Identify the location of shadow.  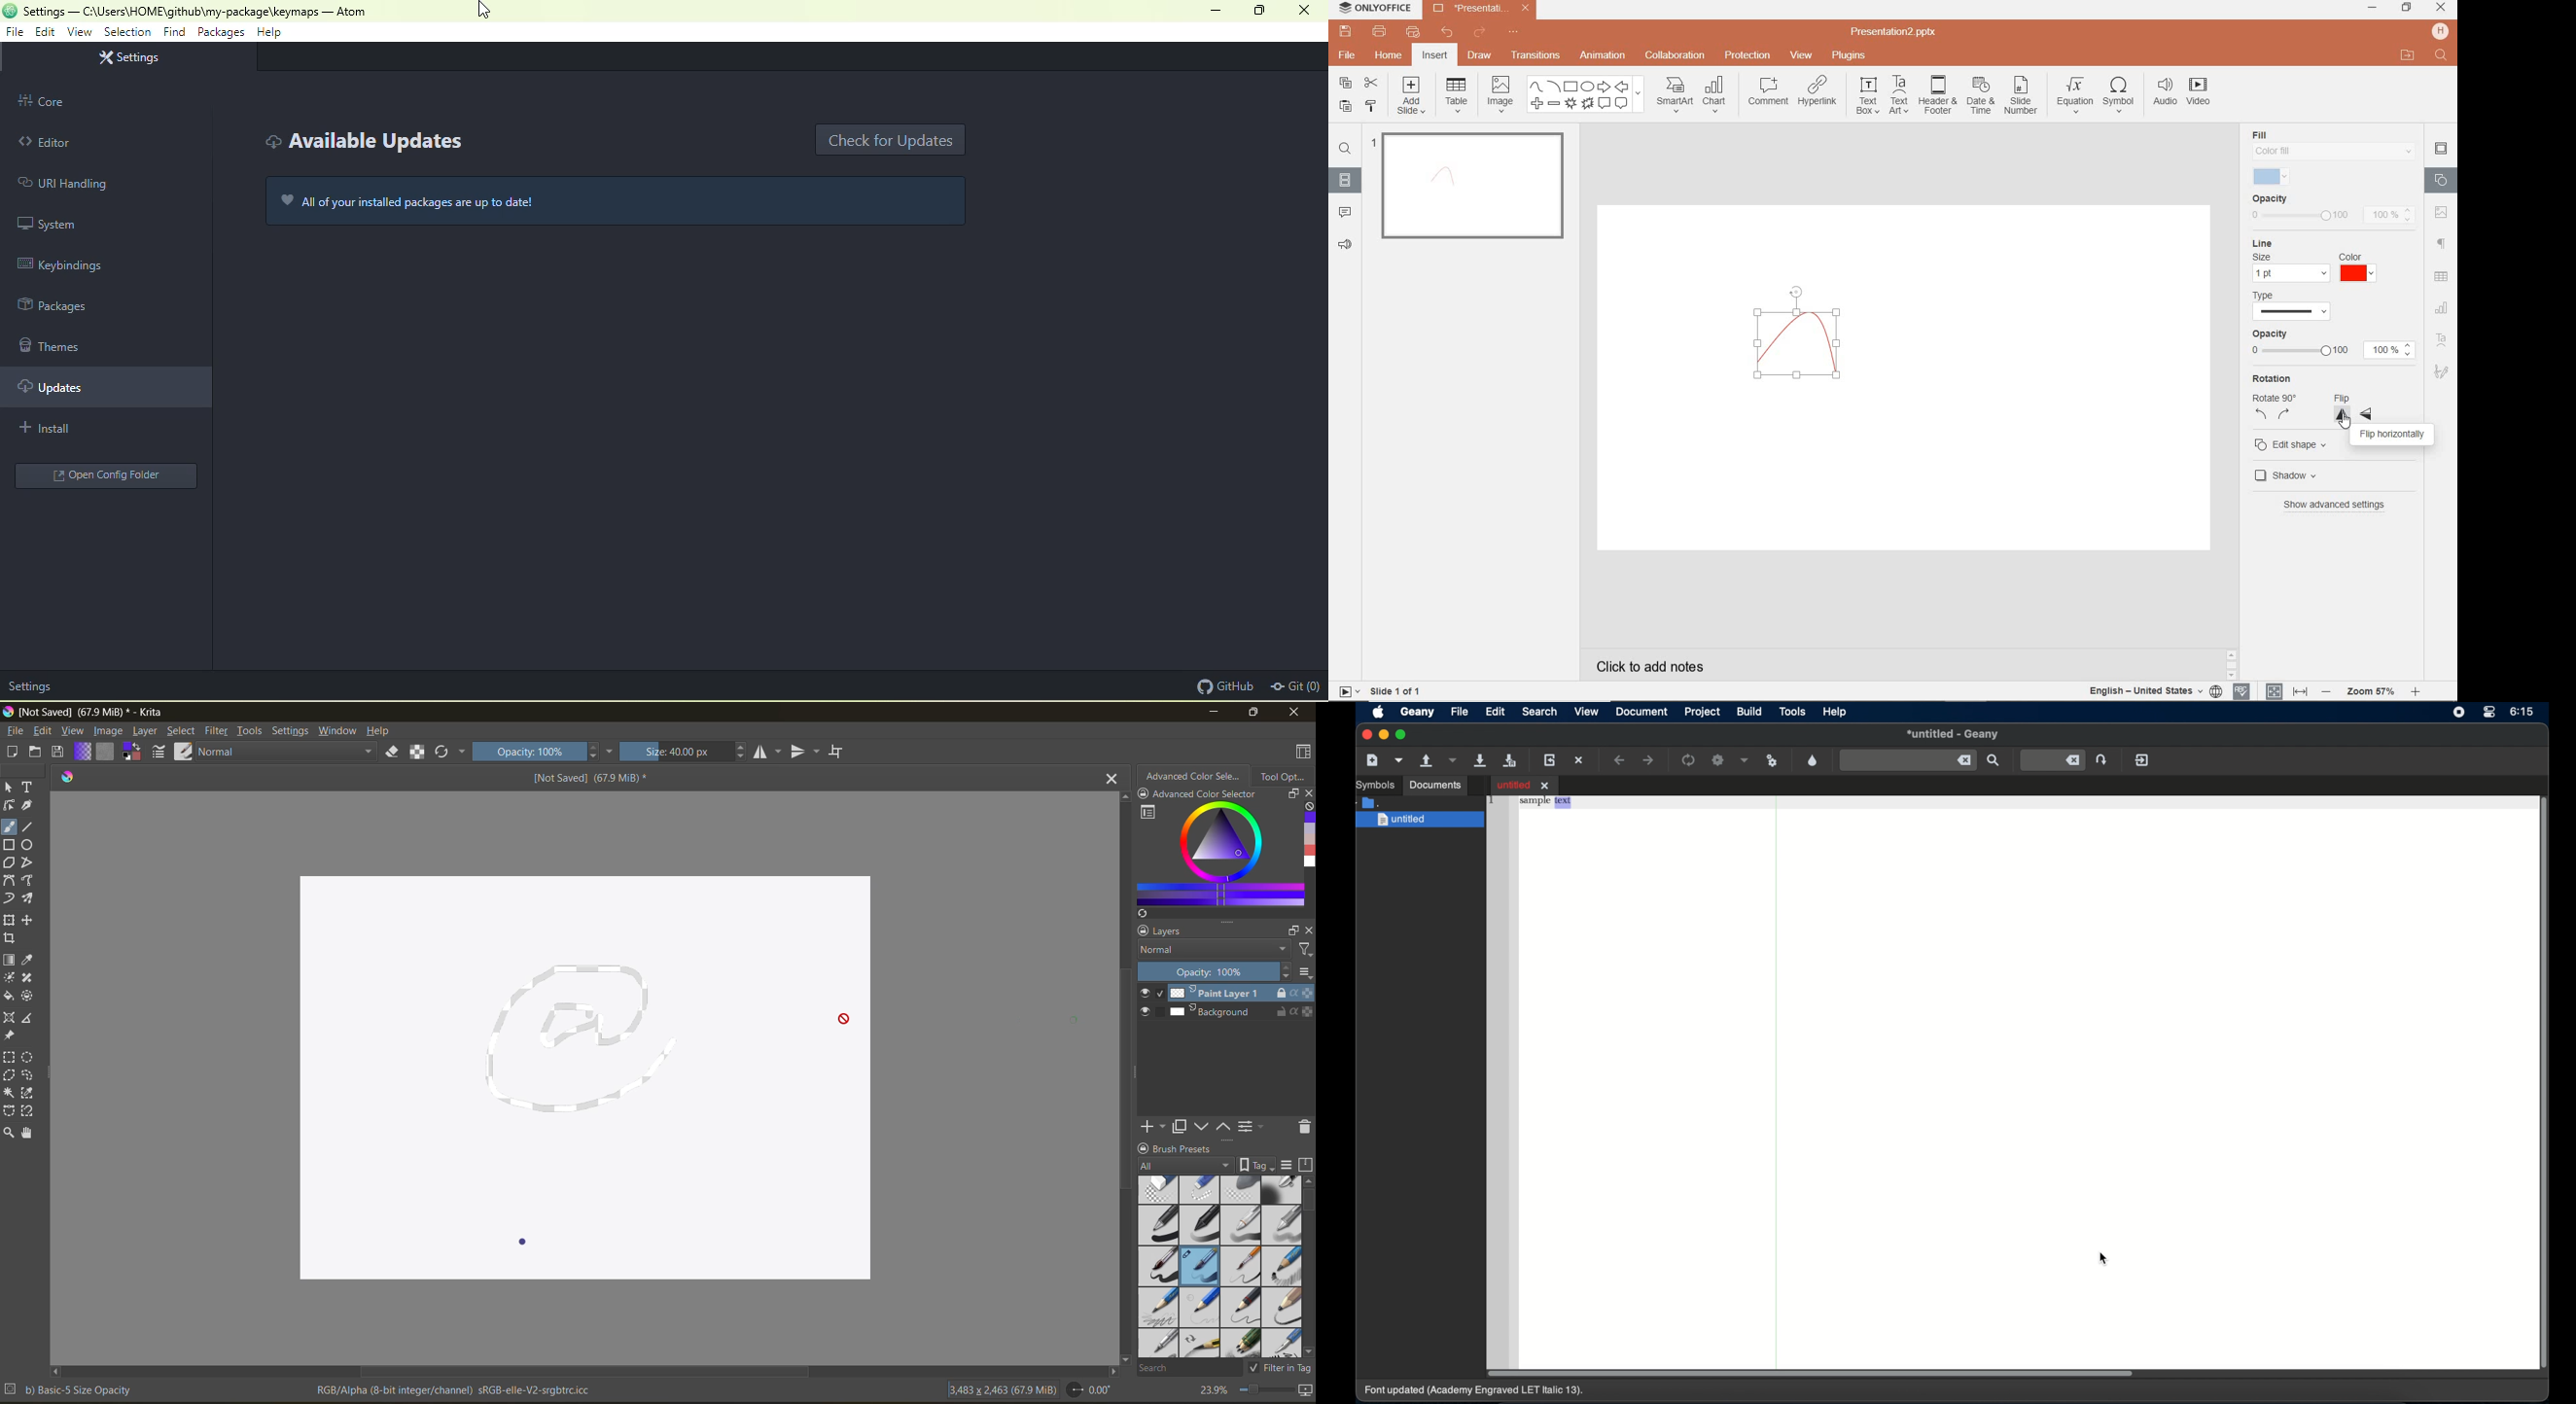
(2304, 476).